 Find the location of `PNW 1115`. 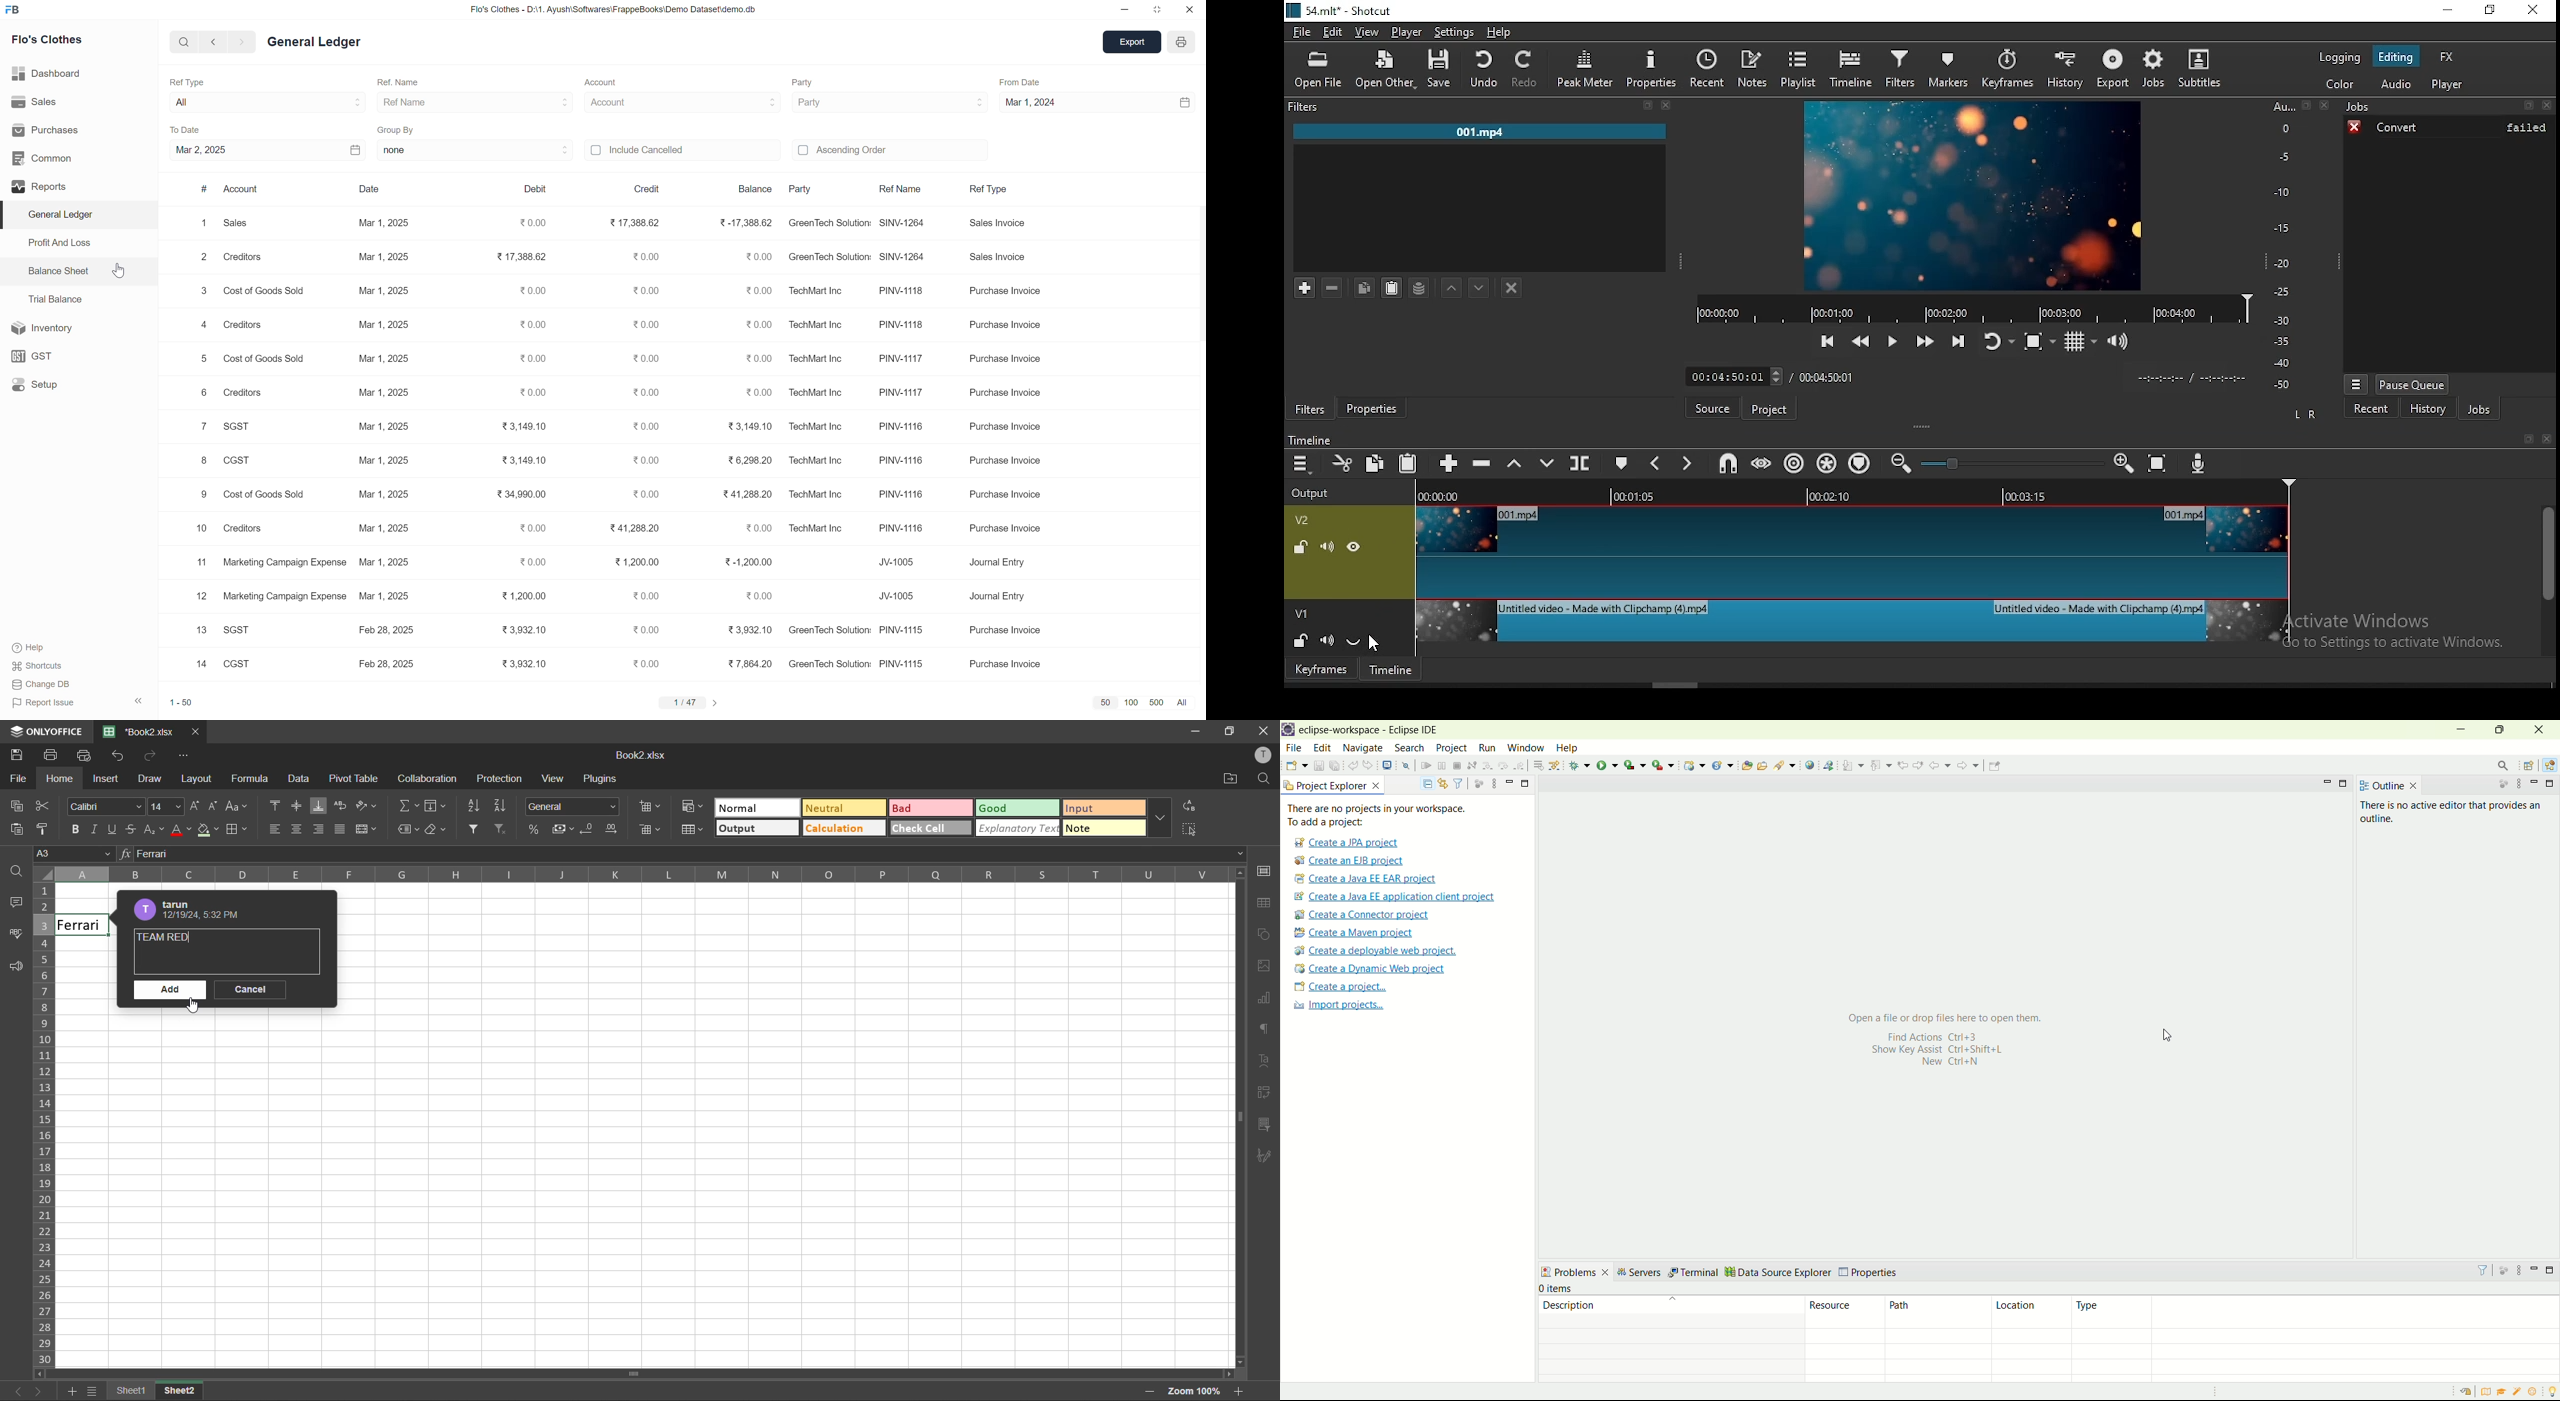

PNW 1115 is located at coordinates (903, 630).